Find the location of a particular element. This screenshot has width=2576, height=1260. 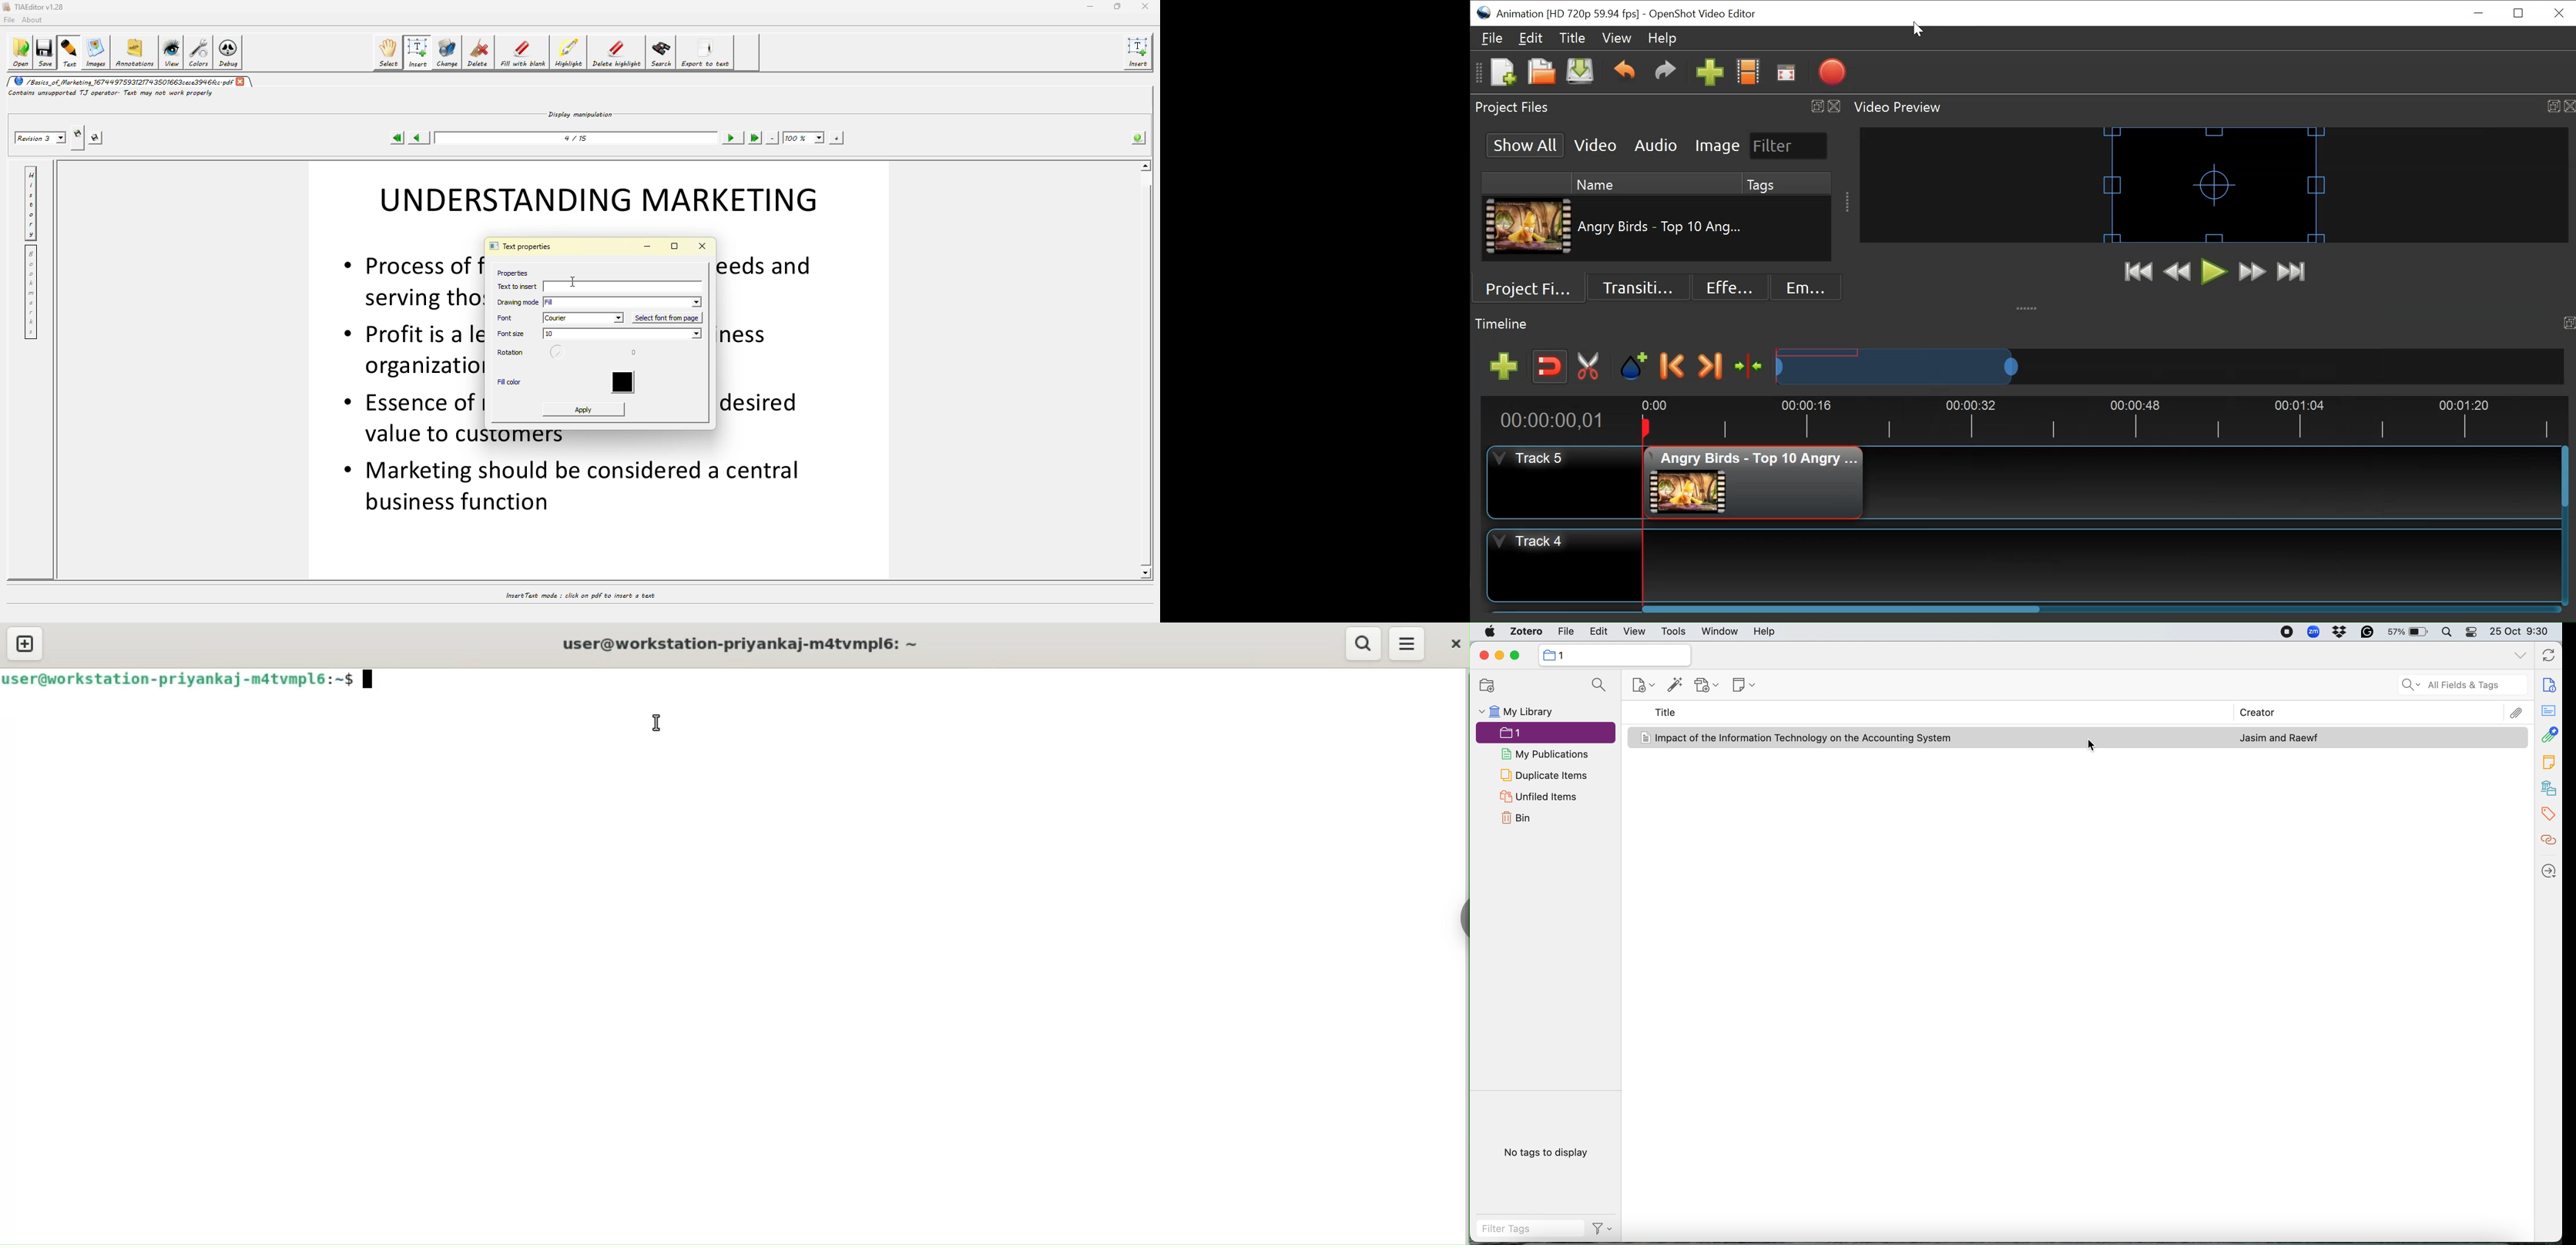

new tab is located at coordinates (27, 640).